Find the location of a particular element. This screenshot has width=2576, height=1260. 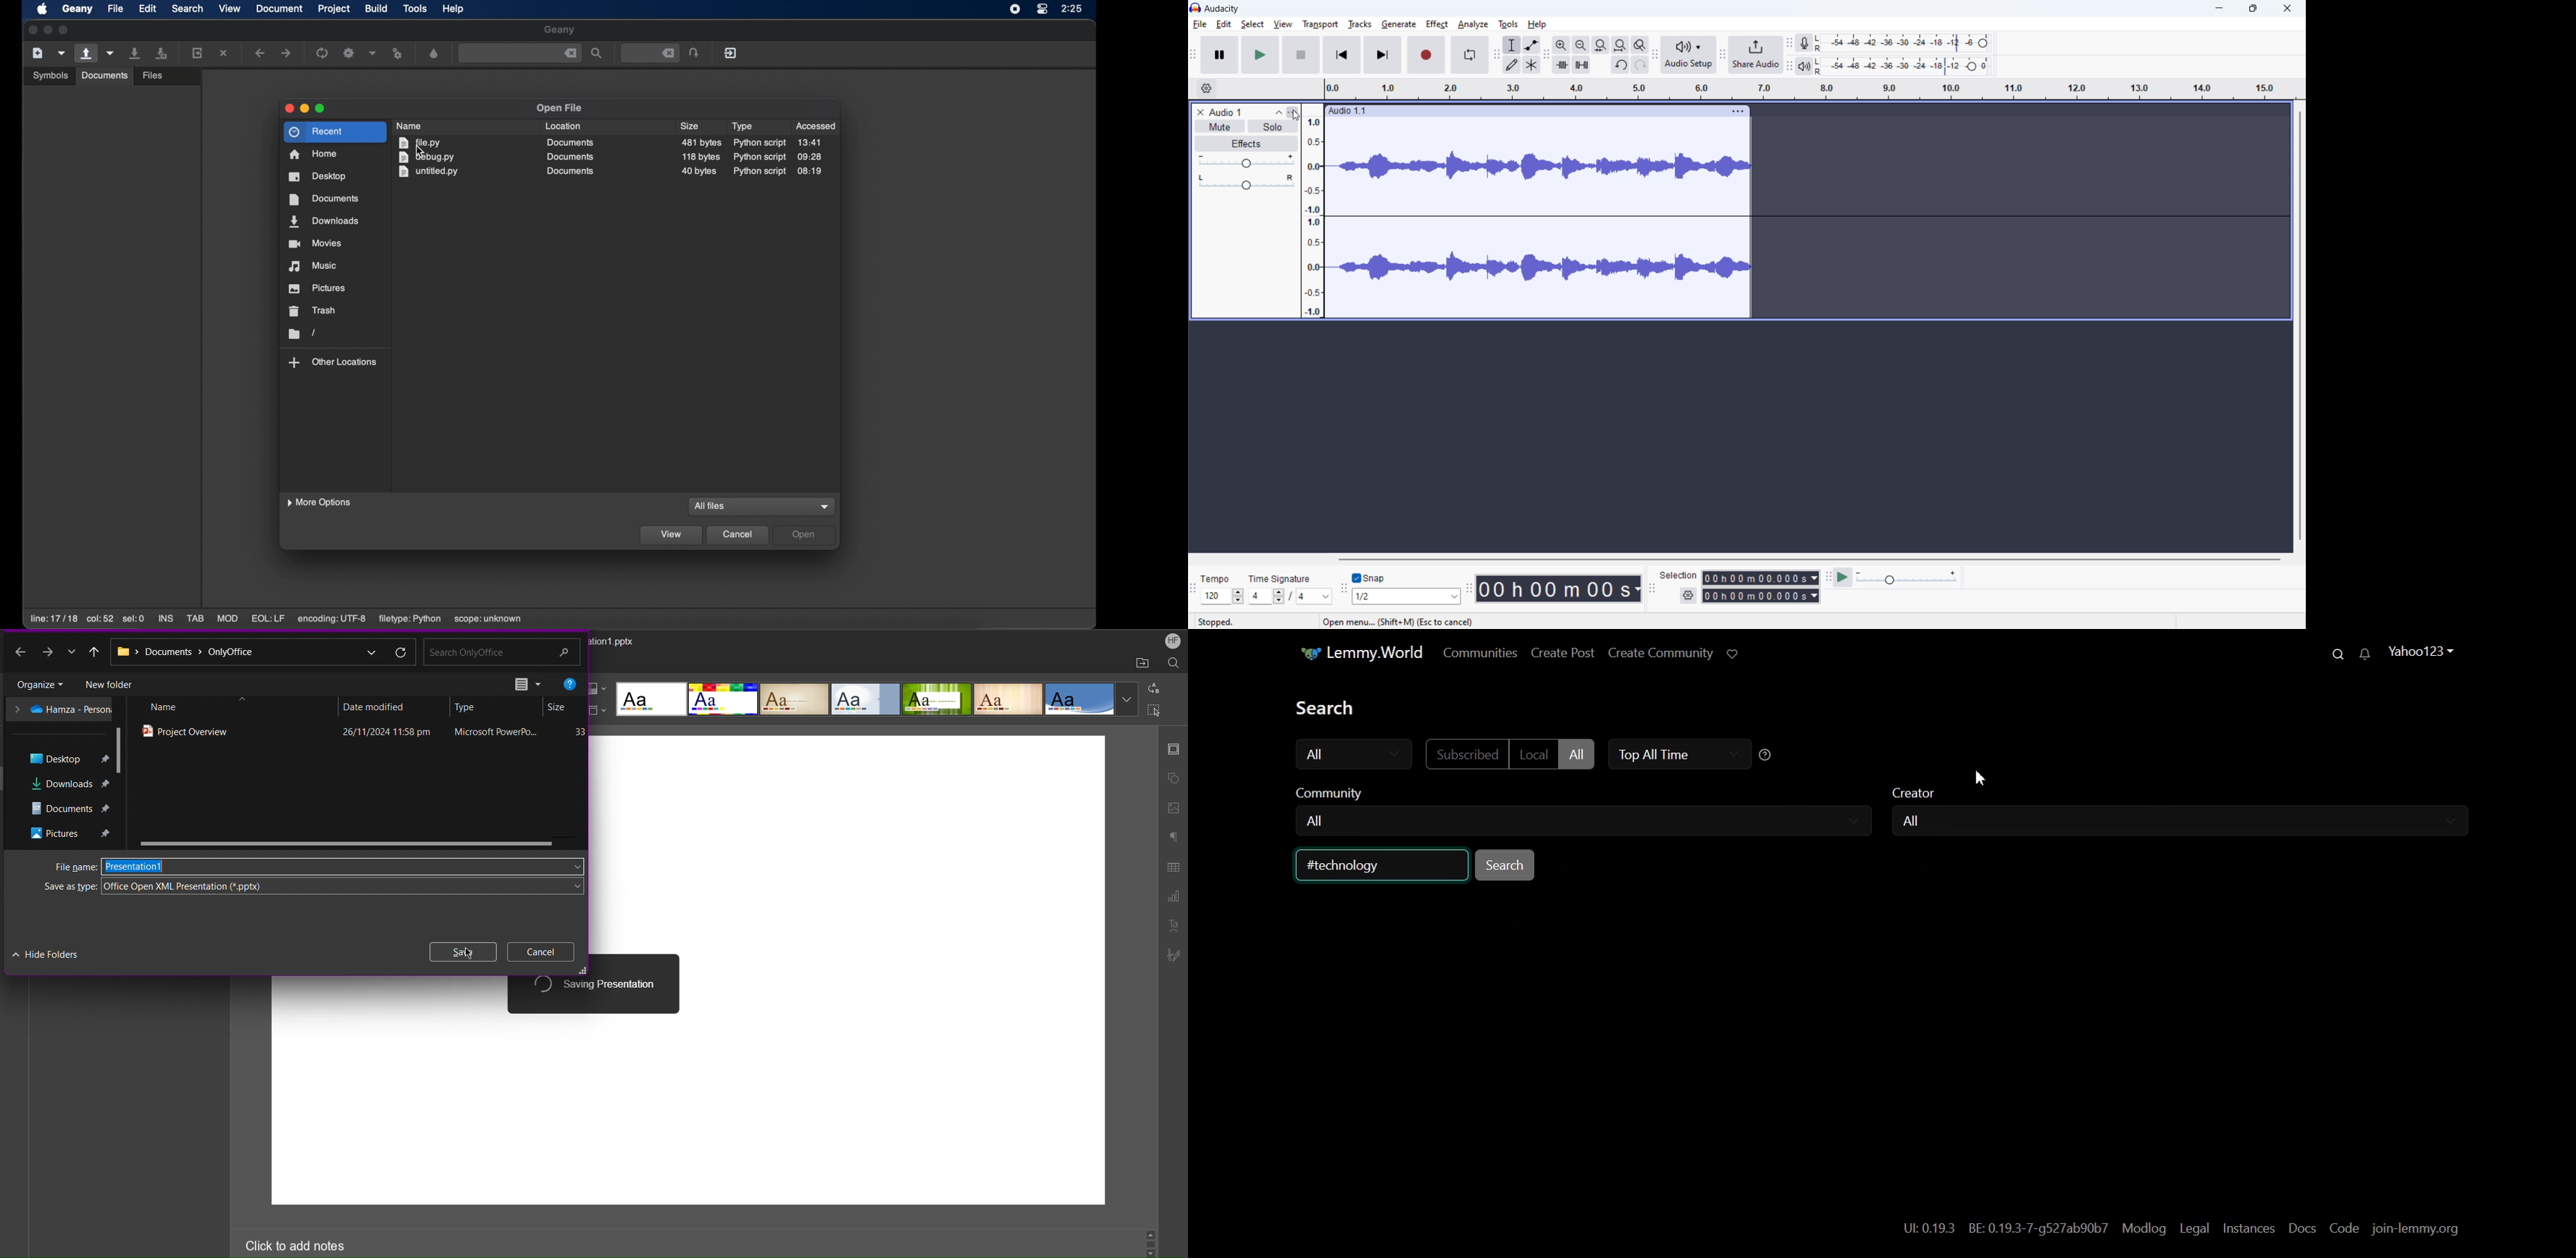

vertical scrollbar is located at coordinates (2301, 326).